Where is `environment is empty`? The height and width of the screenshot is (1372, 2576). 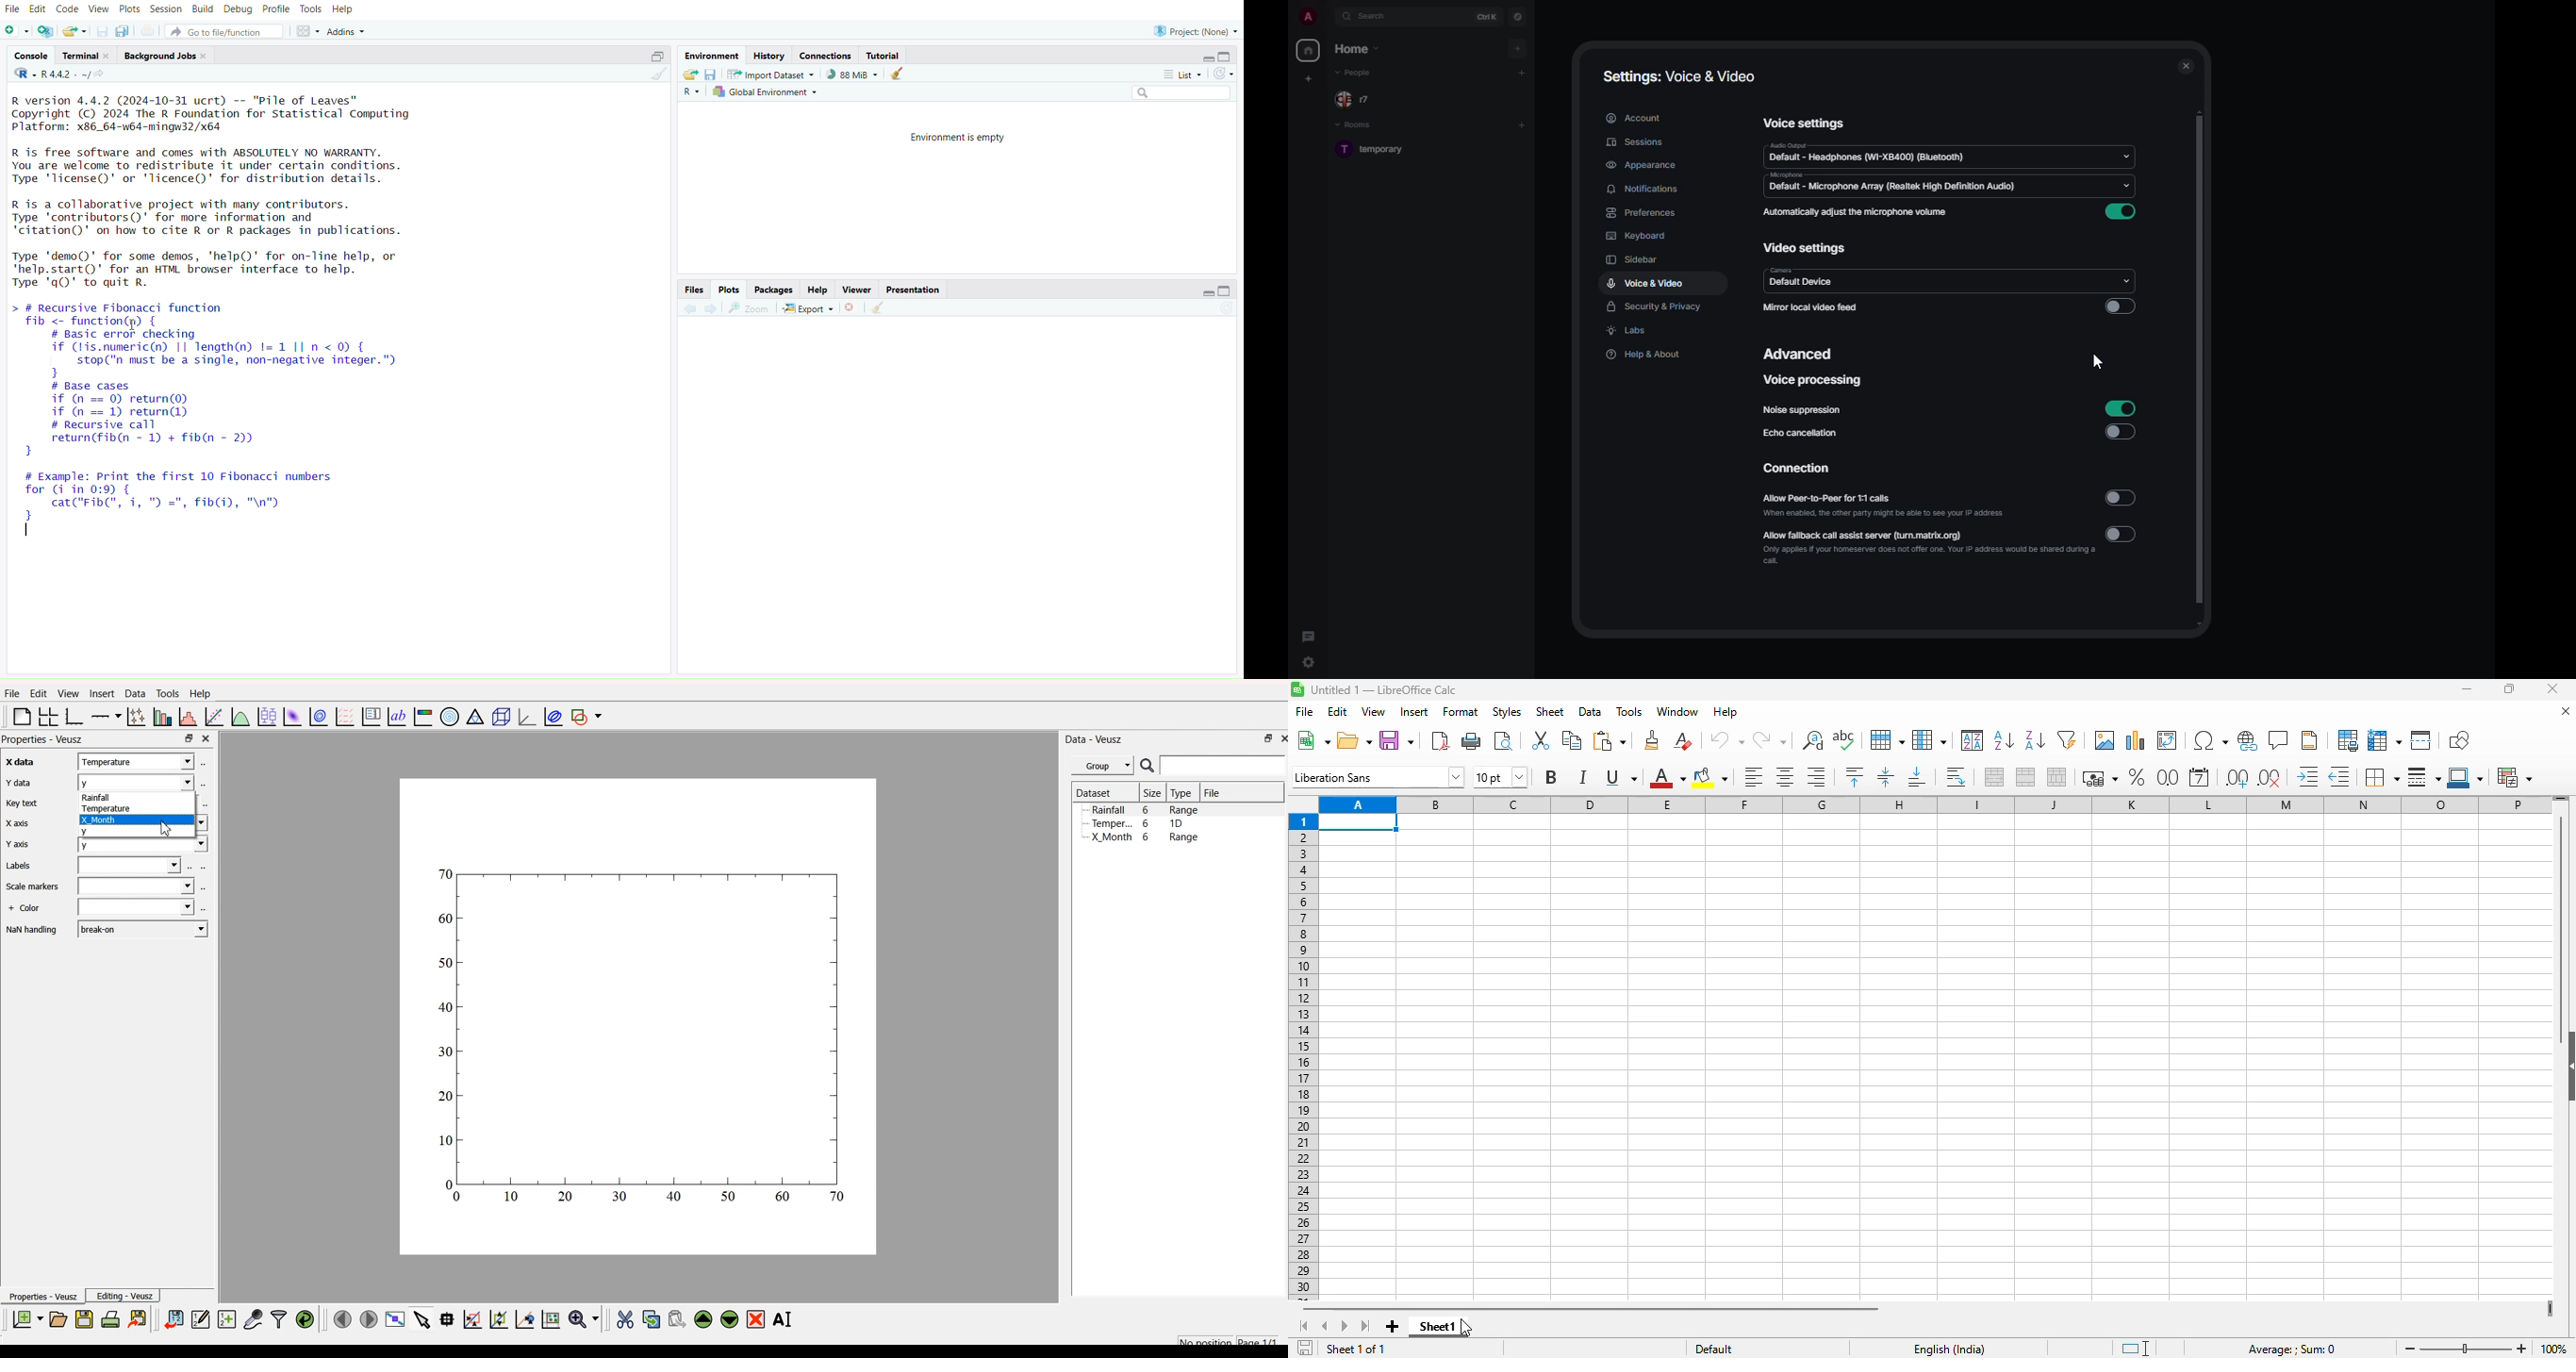 environment is empty is located at coordinates (961, 137).